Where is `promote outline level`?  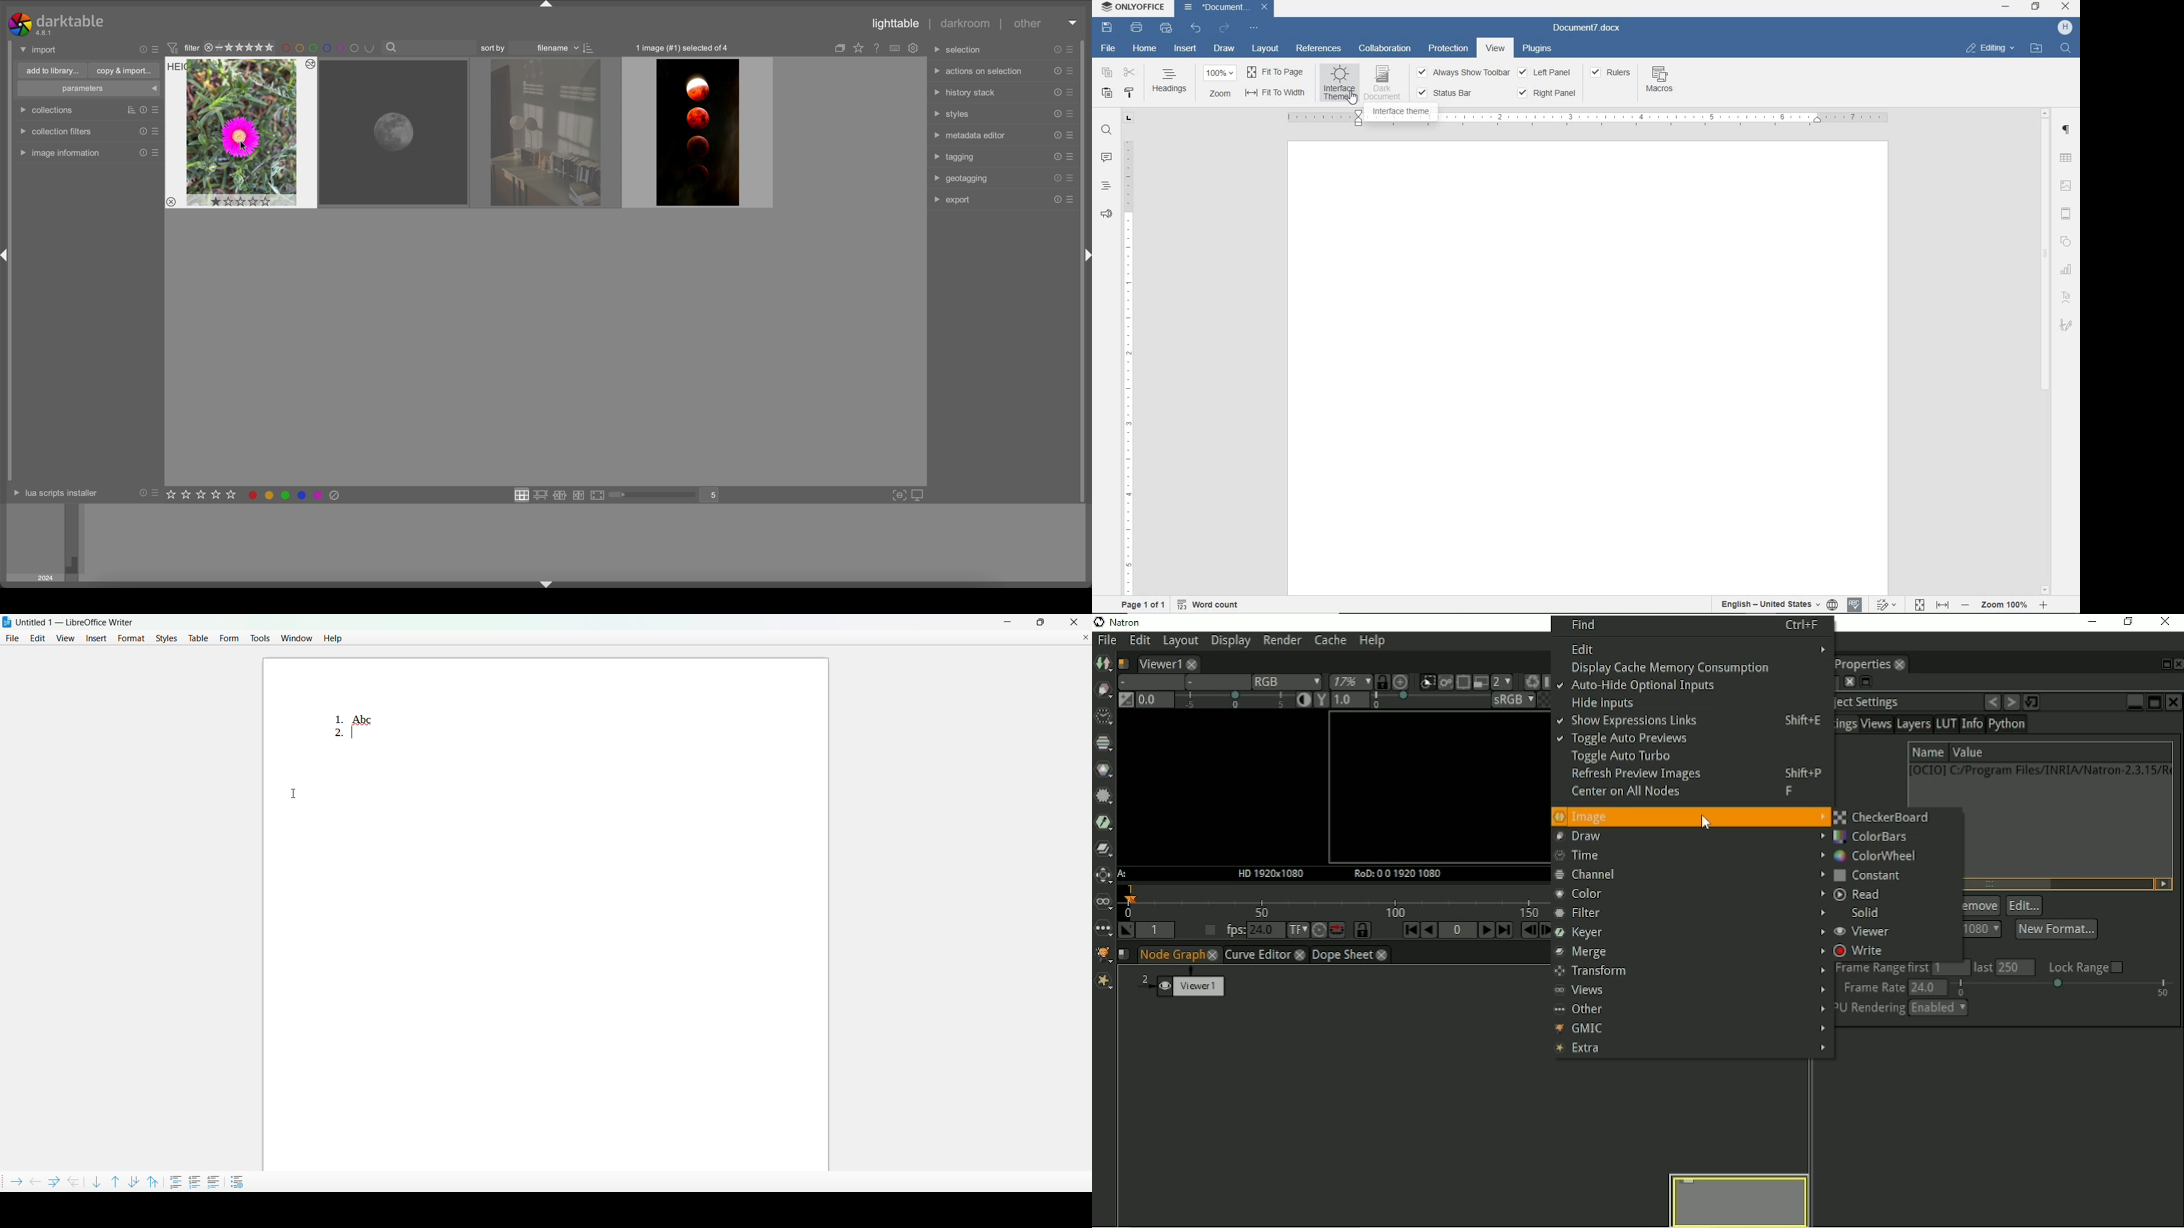
promote outline level is located at coordinates (33, 1181).